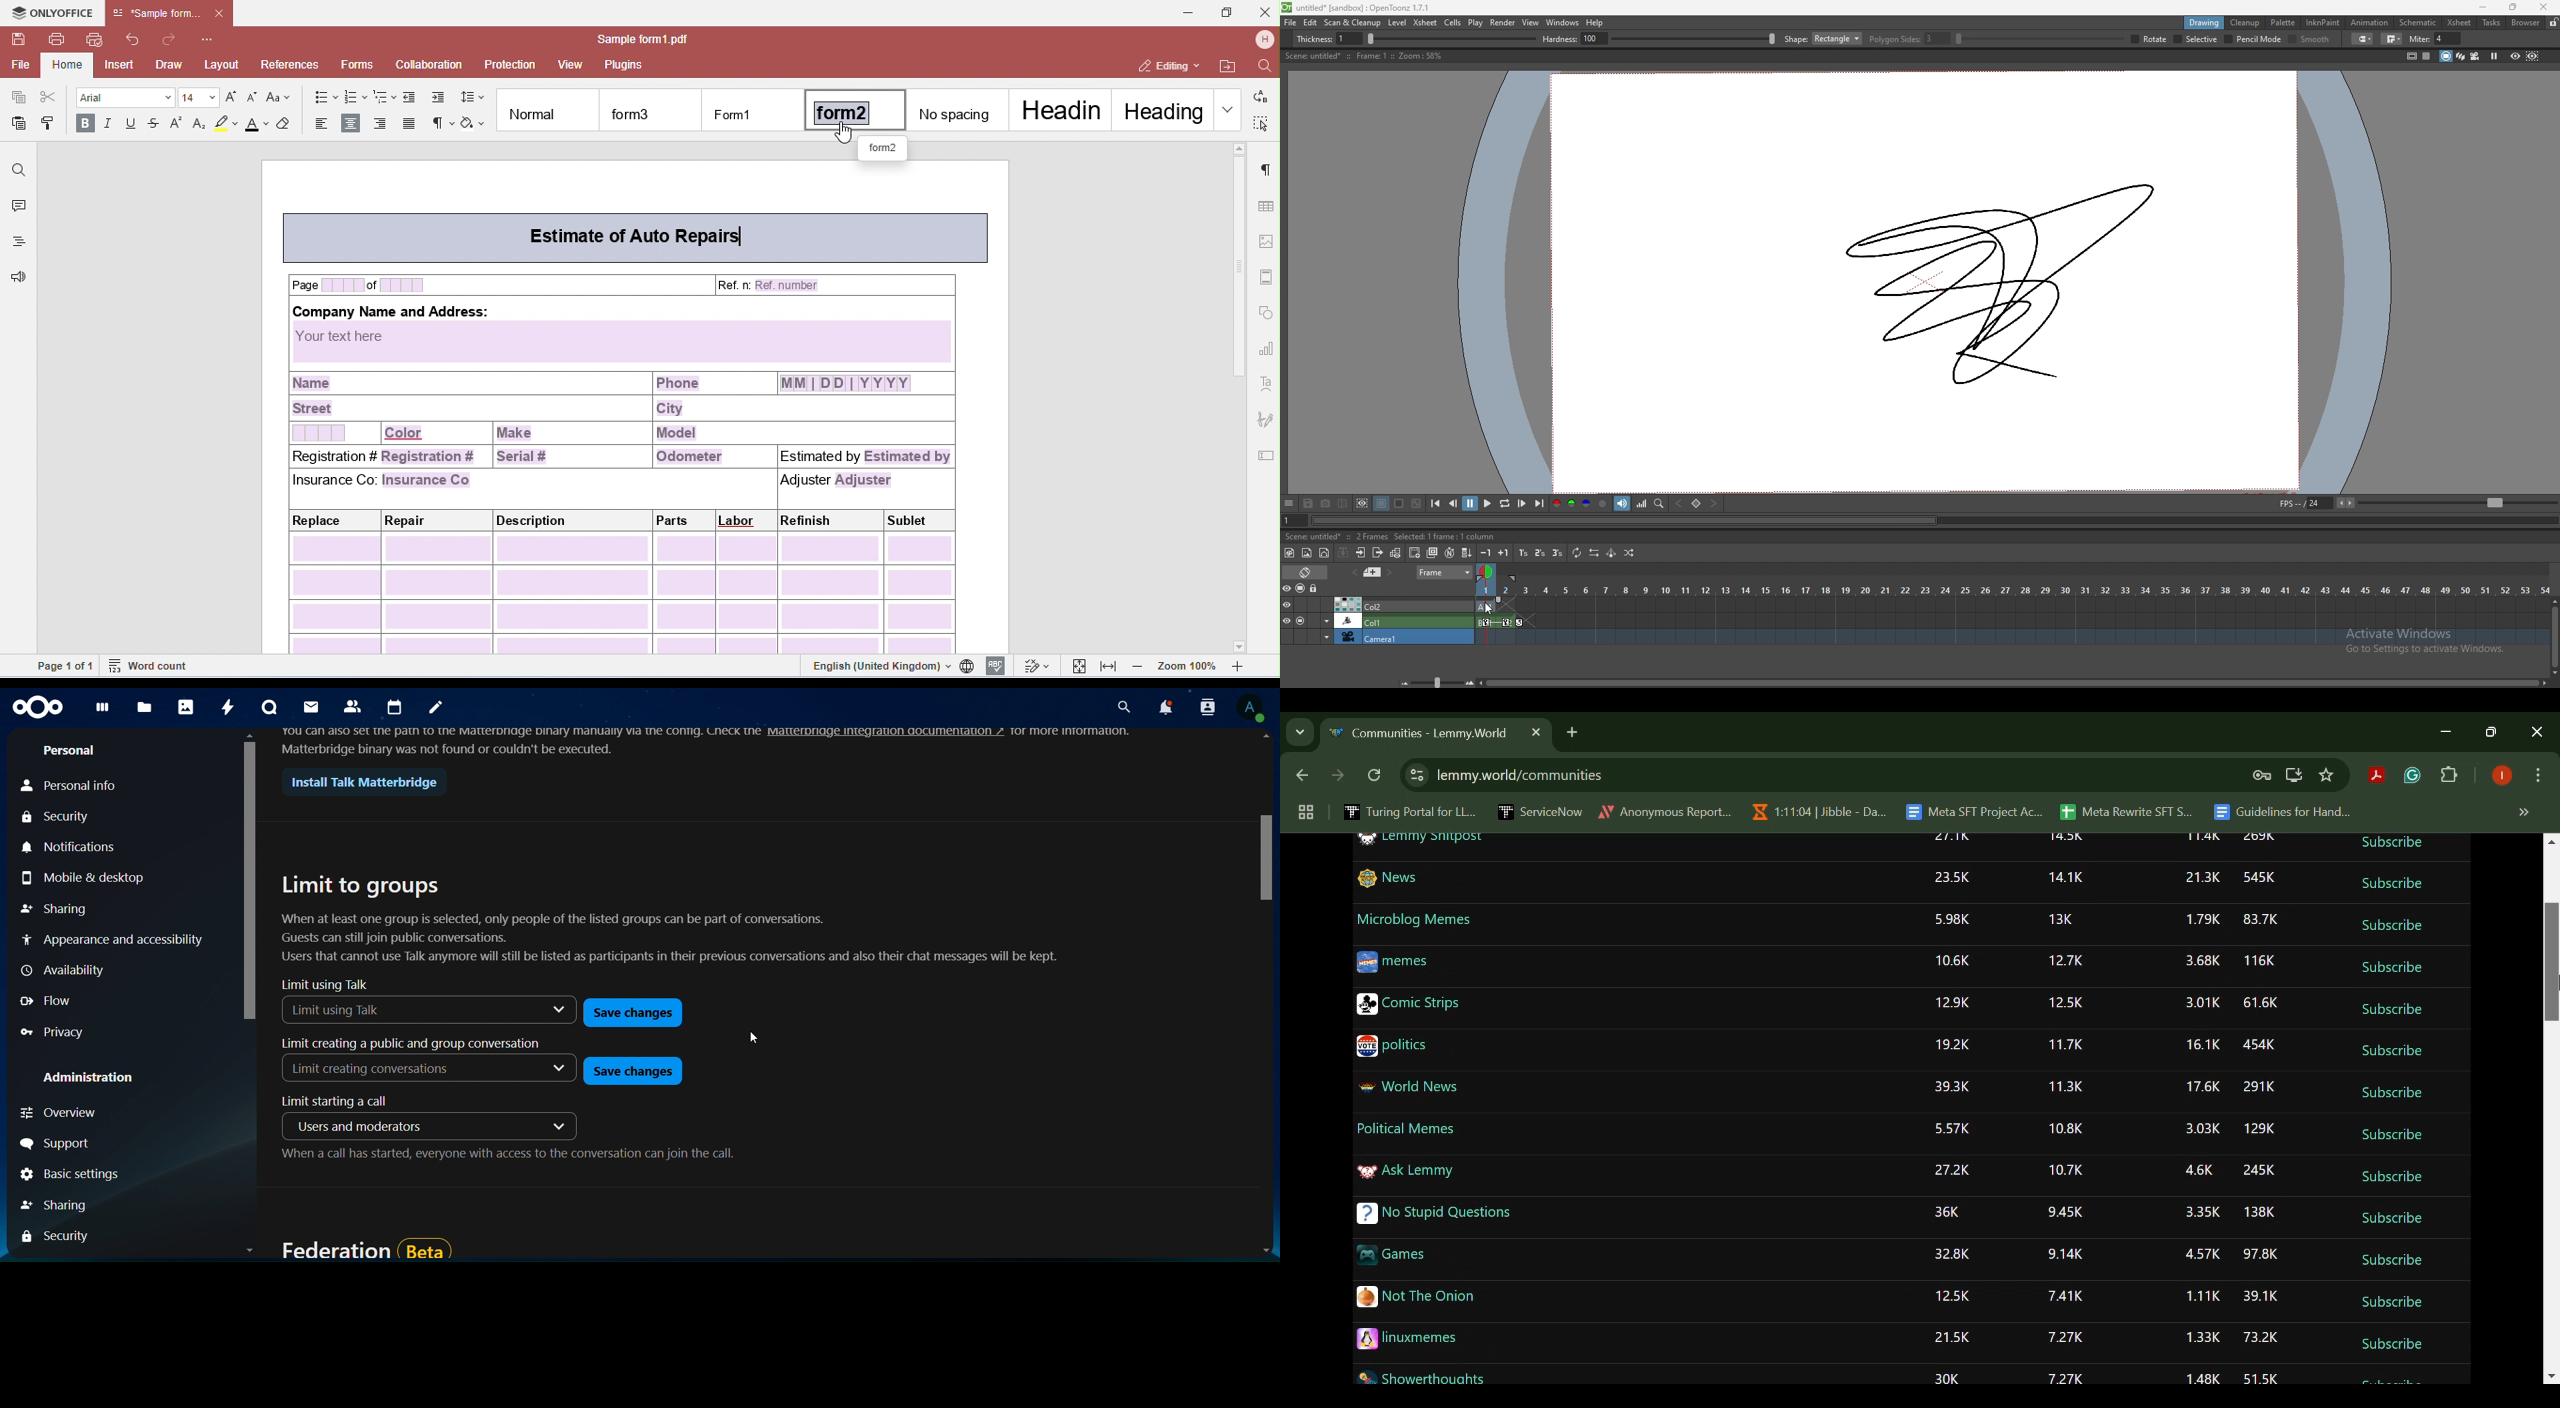 This screenshot has width=2576, height=1428. I want to click on 23.5K, so click(1954, 878).